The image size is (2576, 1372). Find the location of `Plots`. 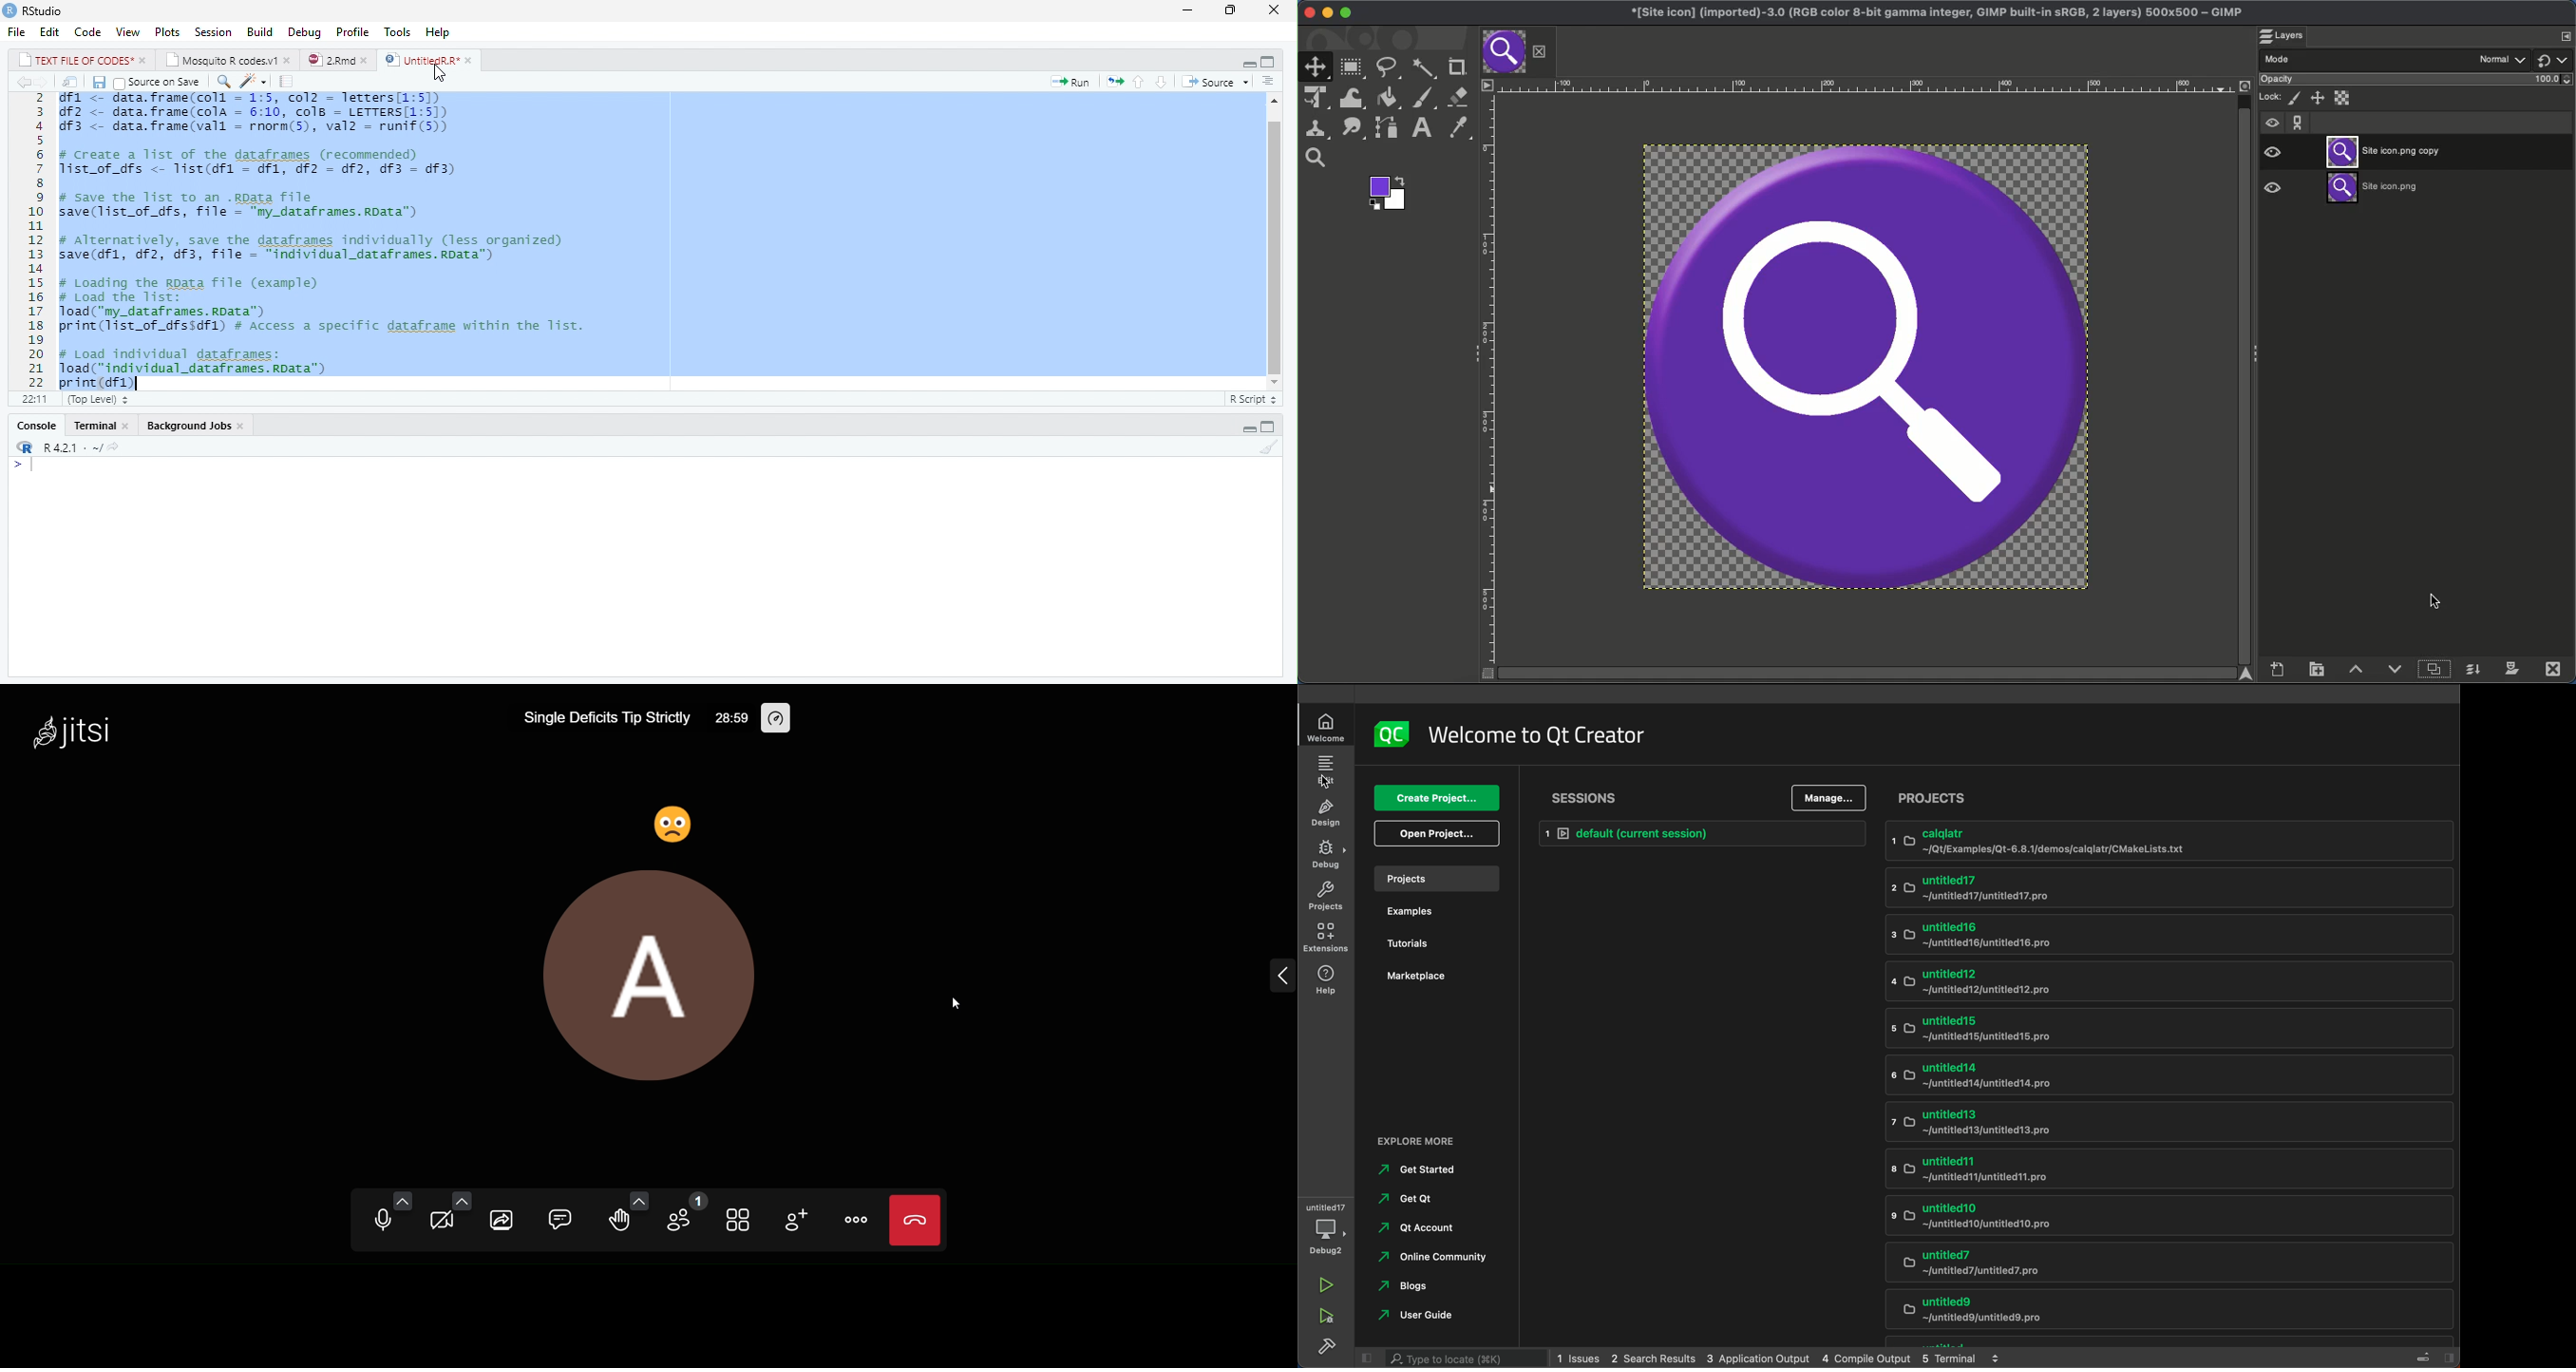

Plots is located at coordinates (167, 31).